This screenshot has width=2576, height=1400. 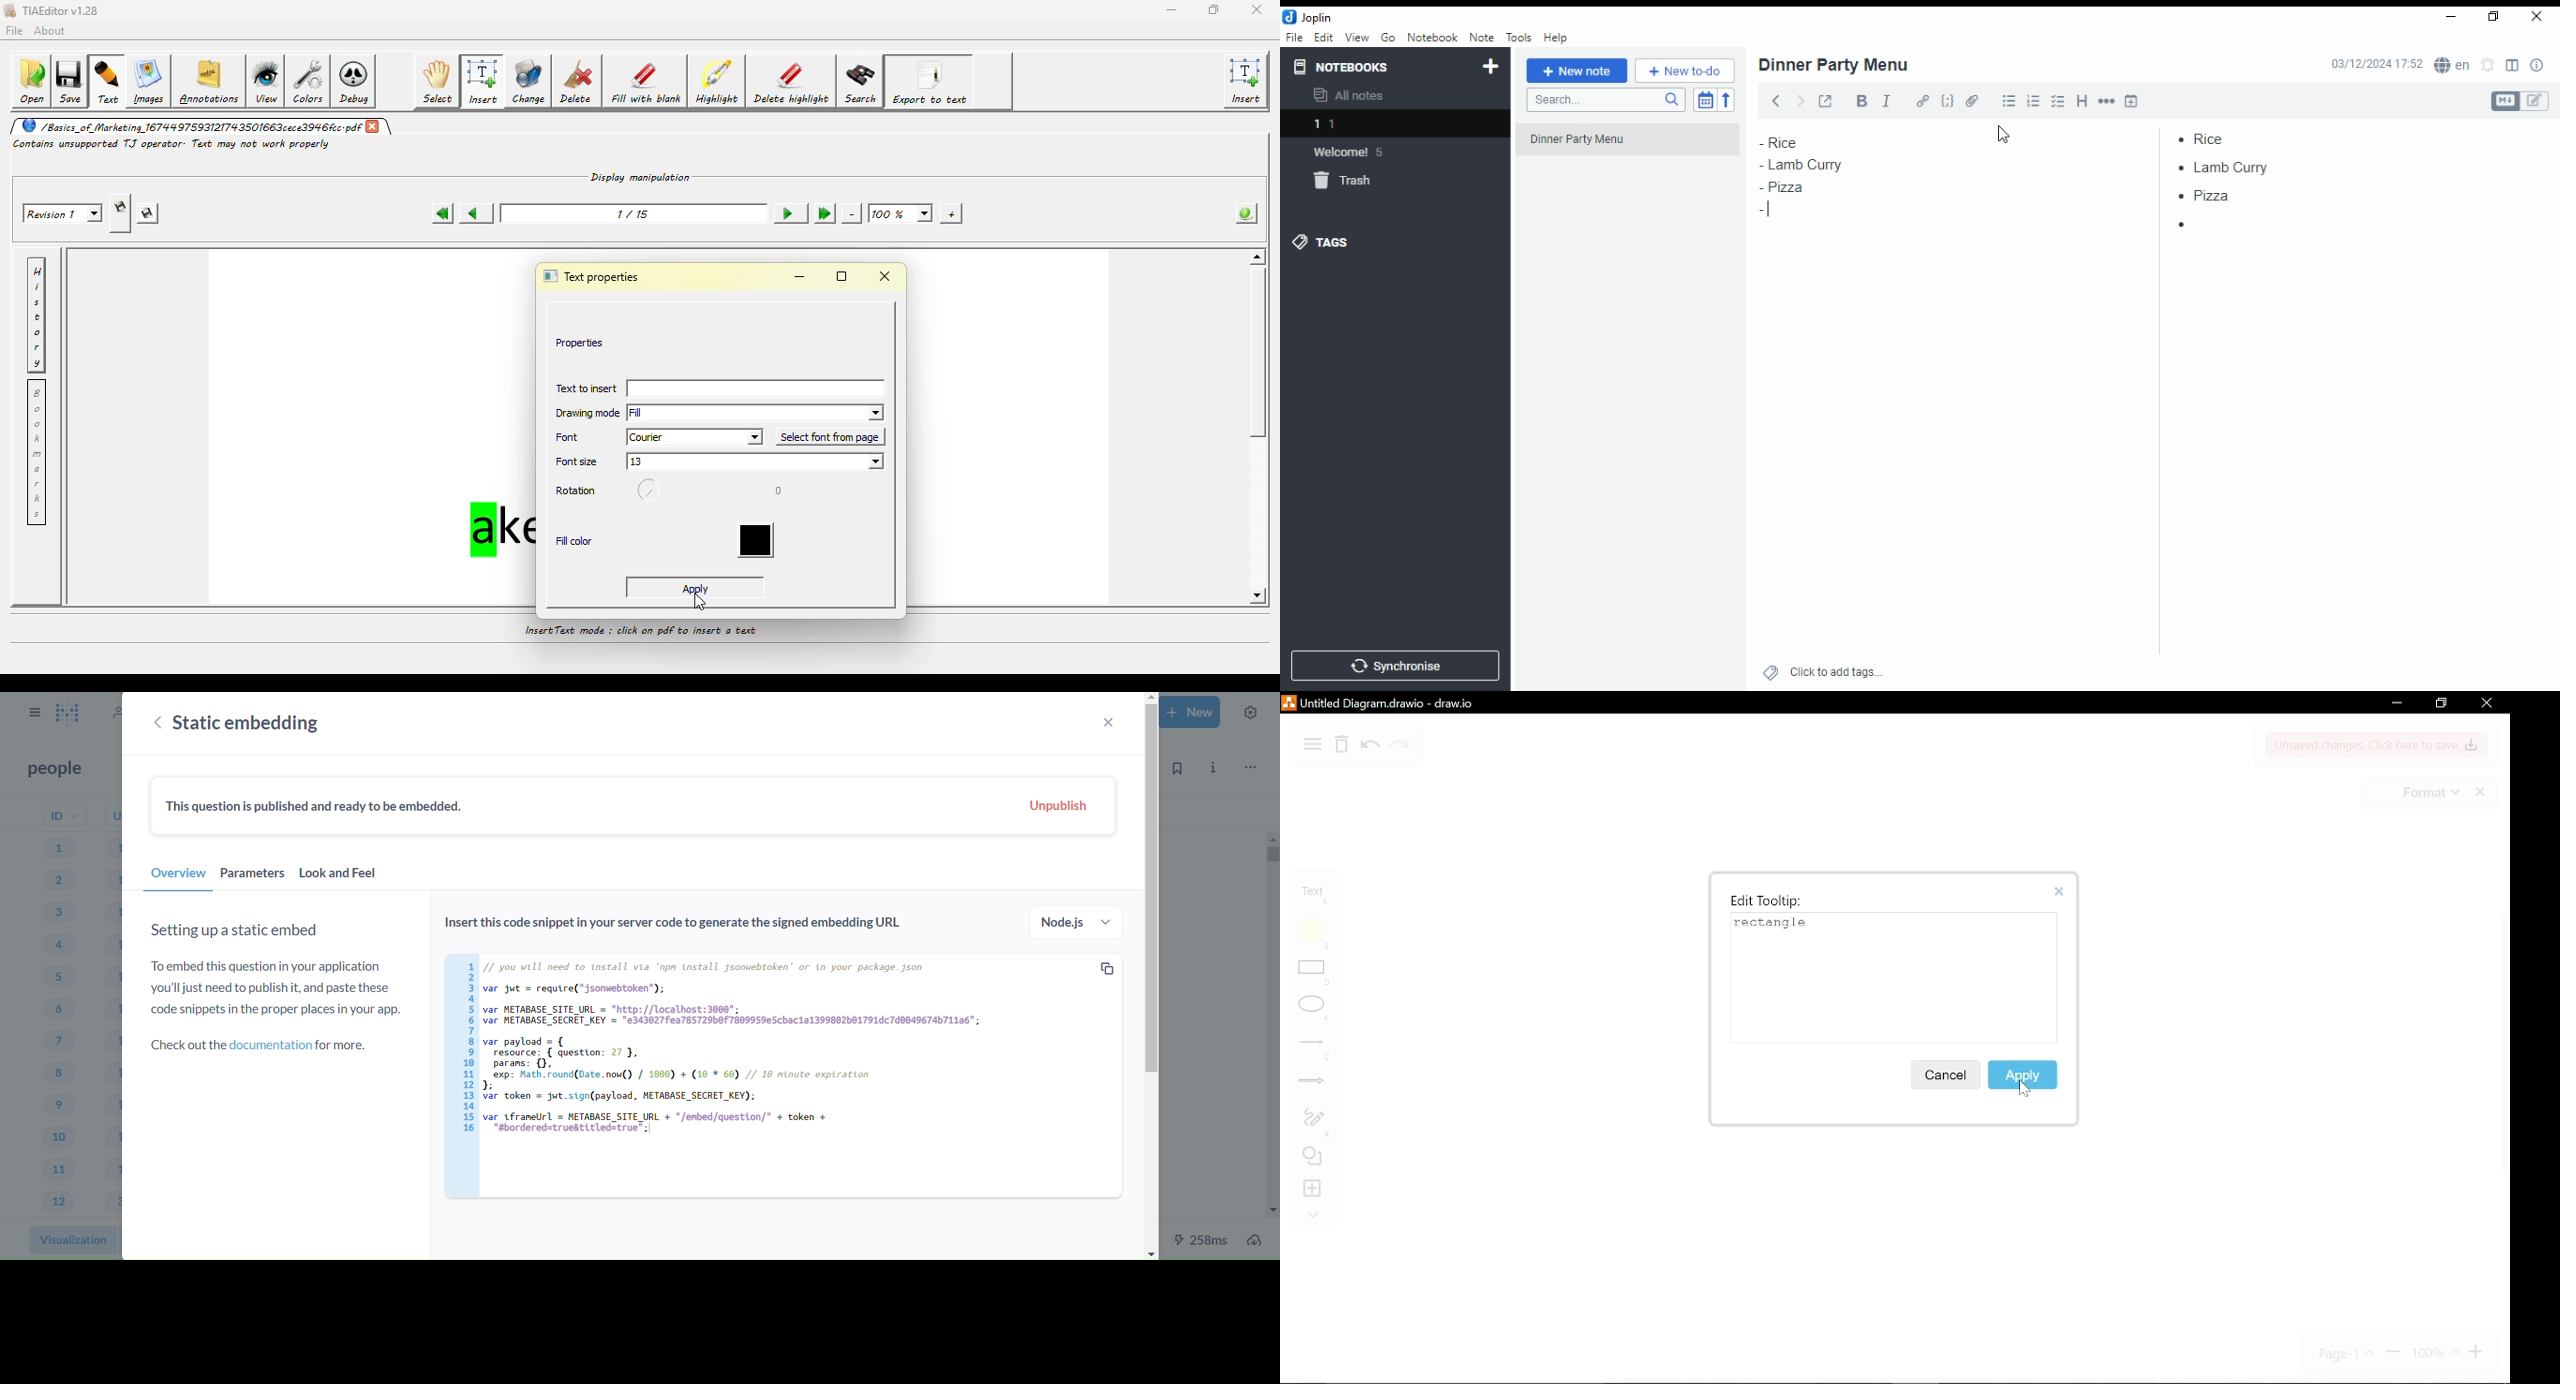 What do you see at coordinates (1354, 96) in the screenshot?
I see `all notes` at bounding box center [1354, 96].